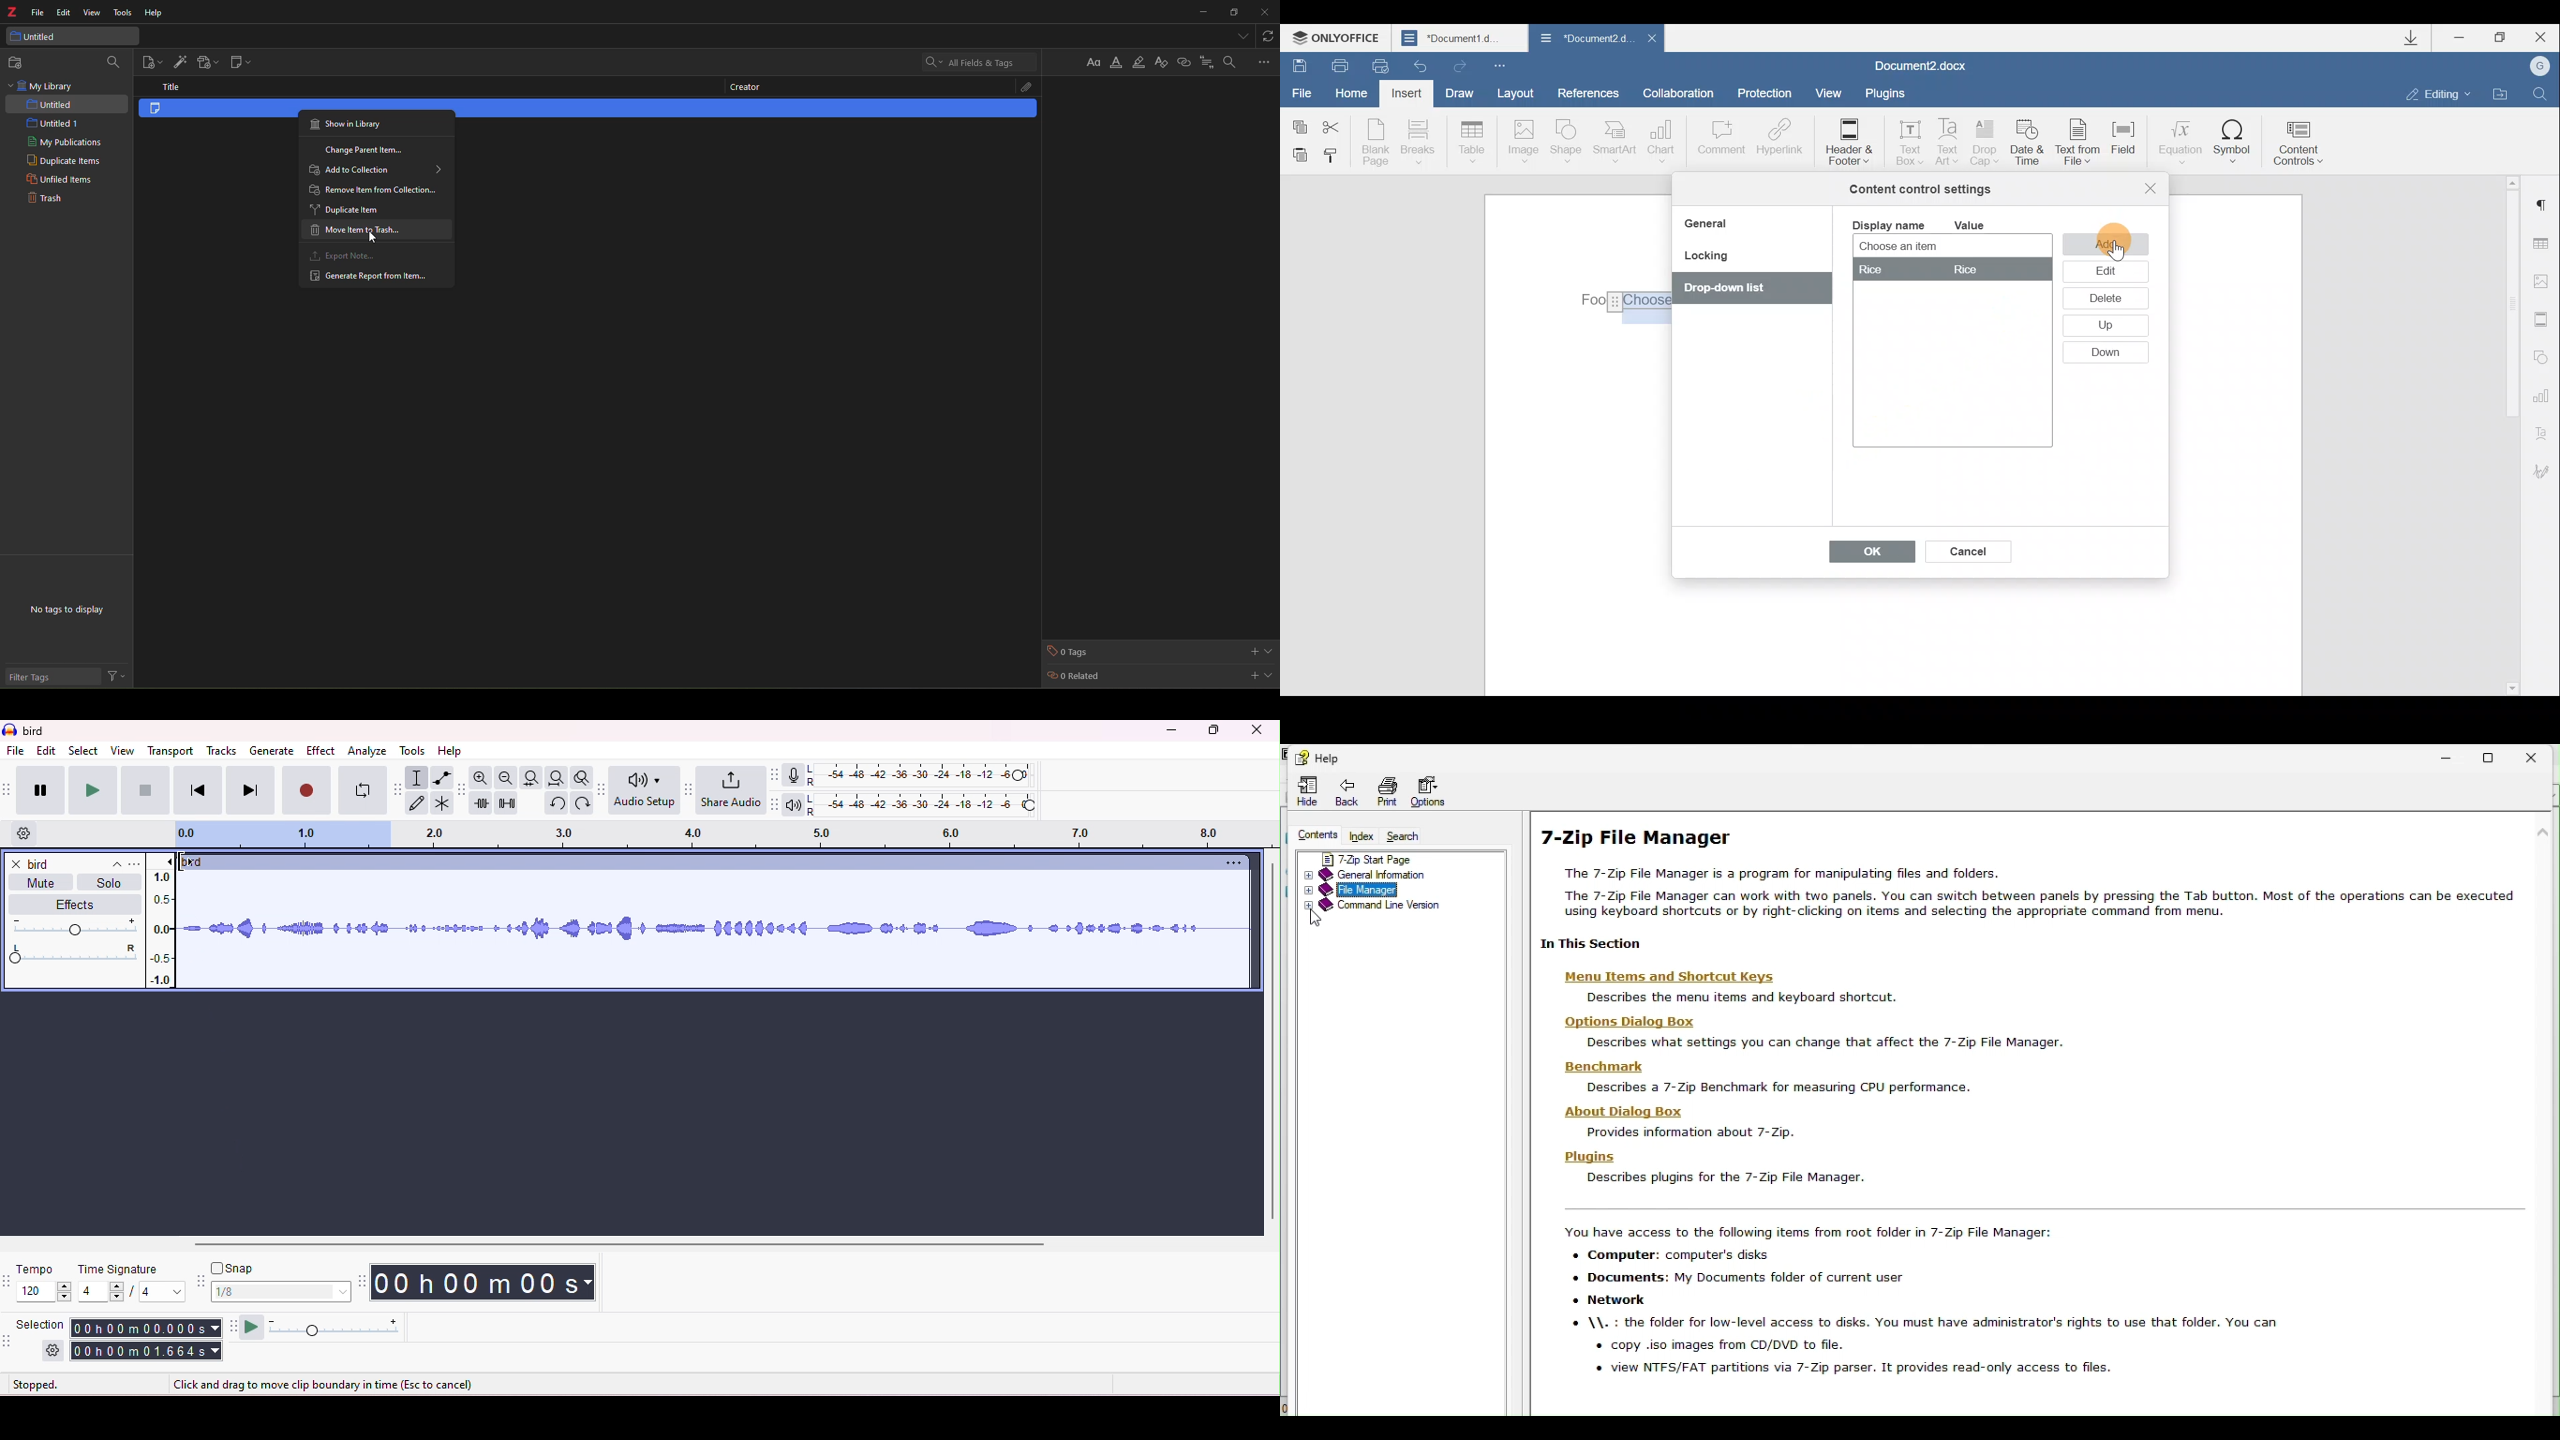 The image size is (2576, 1456). Describe the element at coordinates (1433, 792) in the screenshot. I see `Option` at that location.